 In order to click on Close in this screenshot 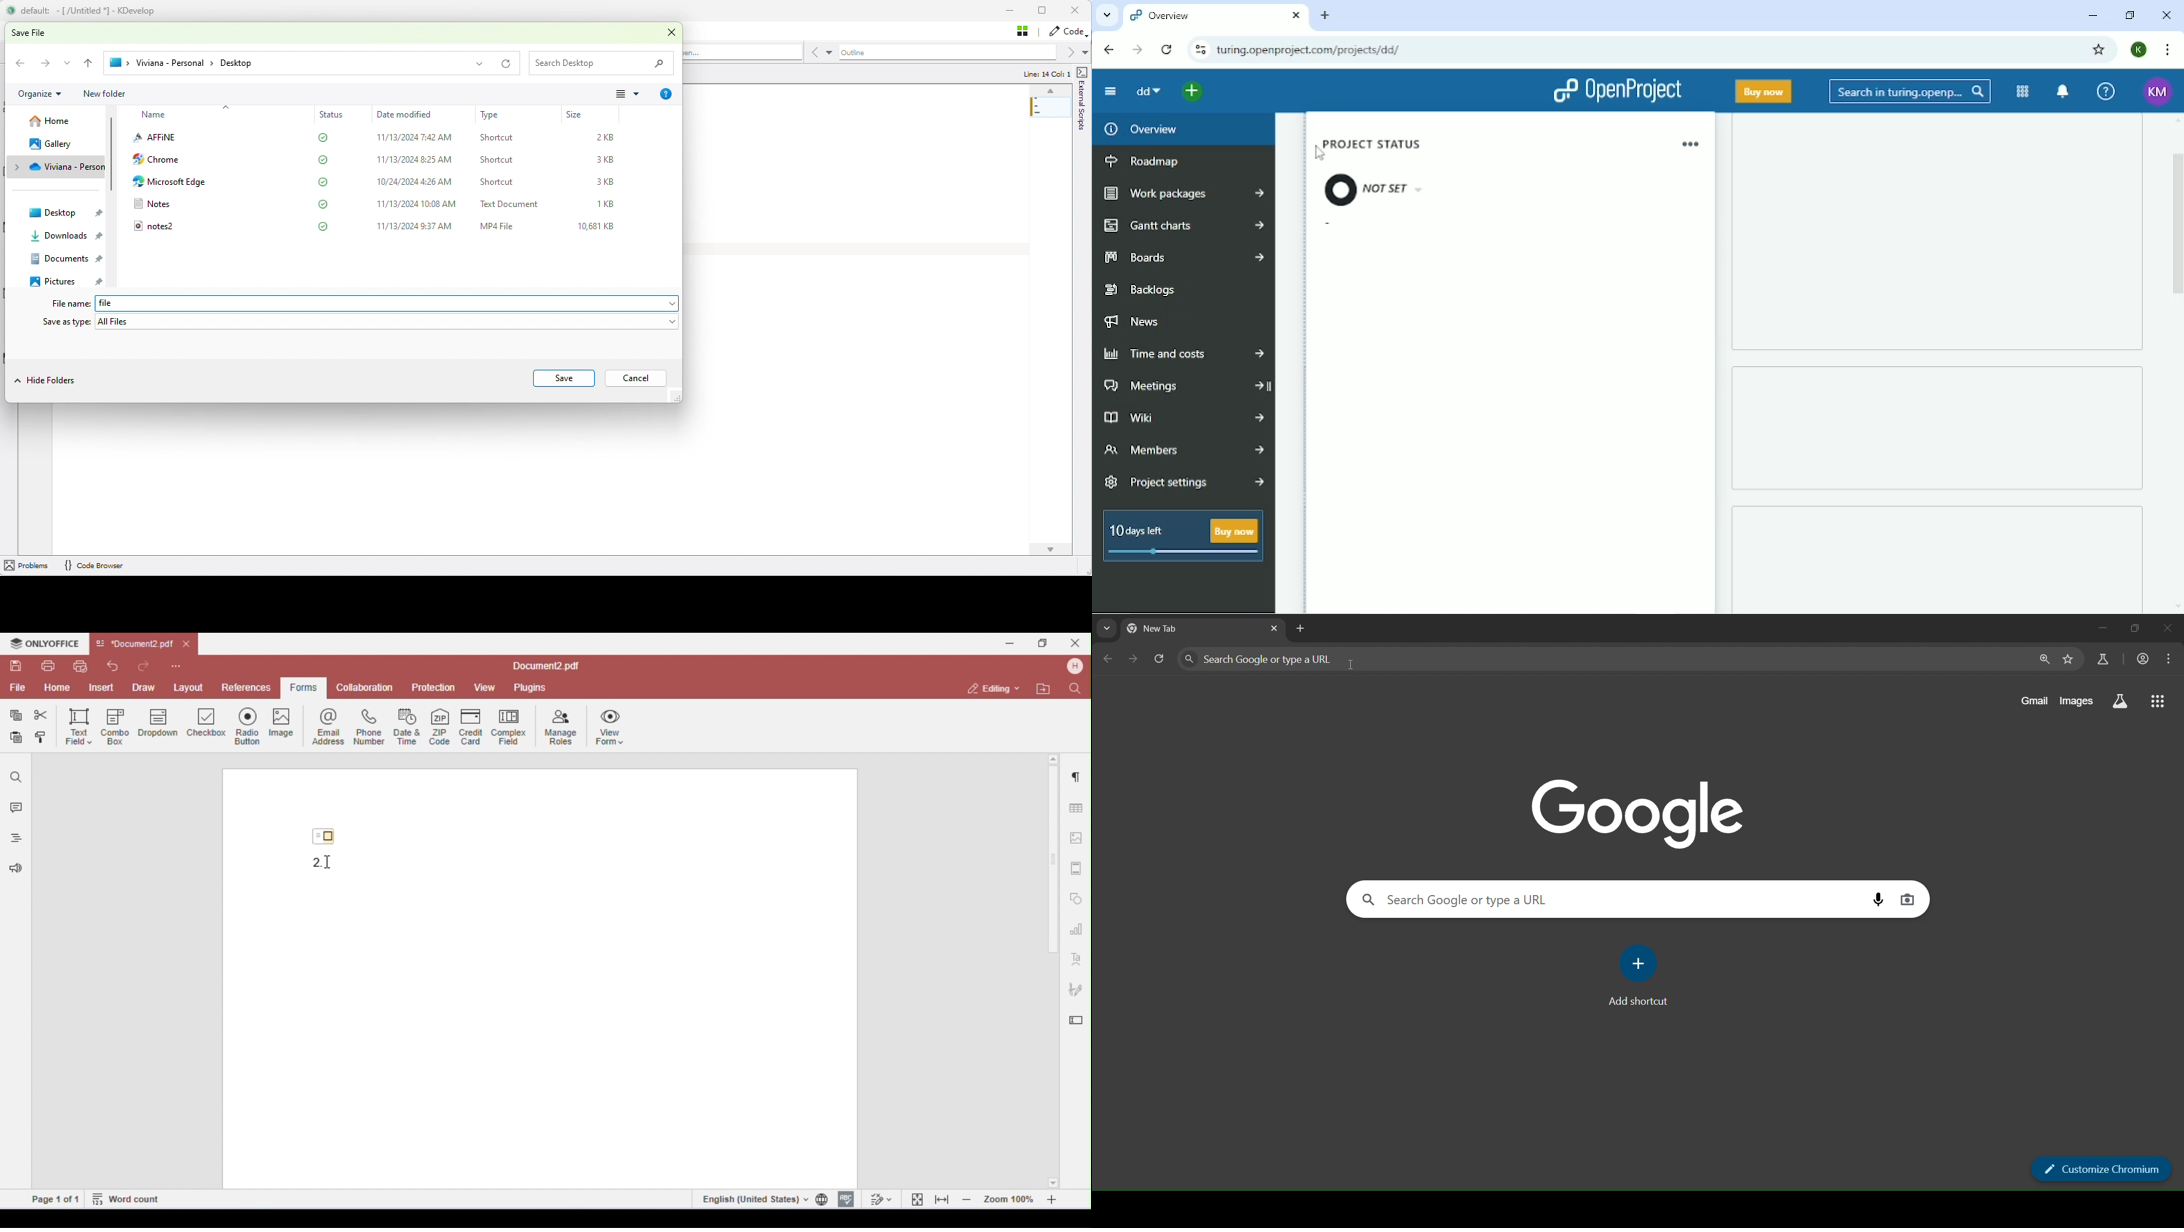, I will do `click(2166, 627)`.